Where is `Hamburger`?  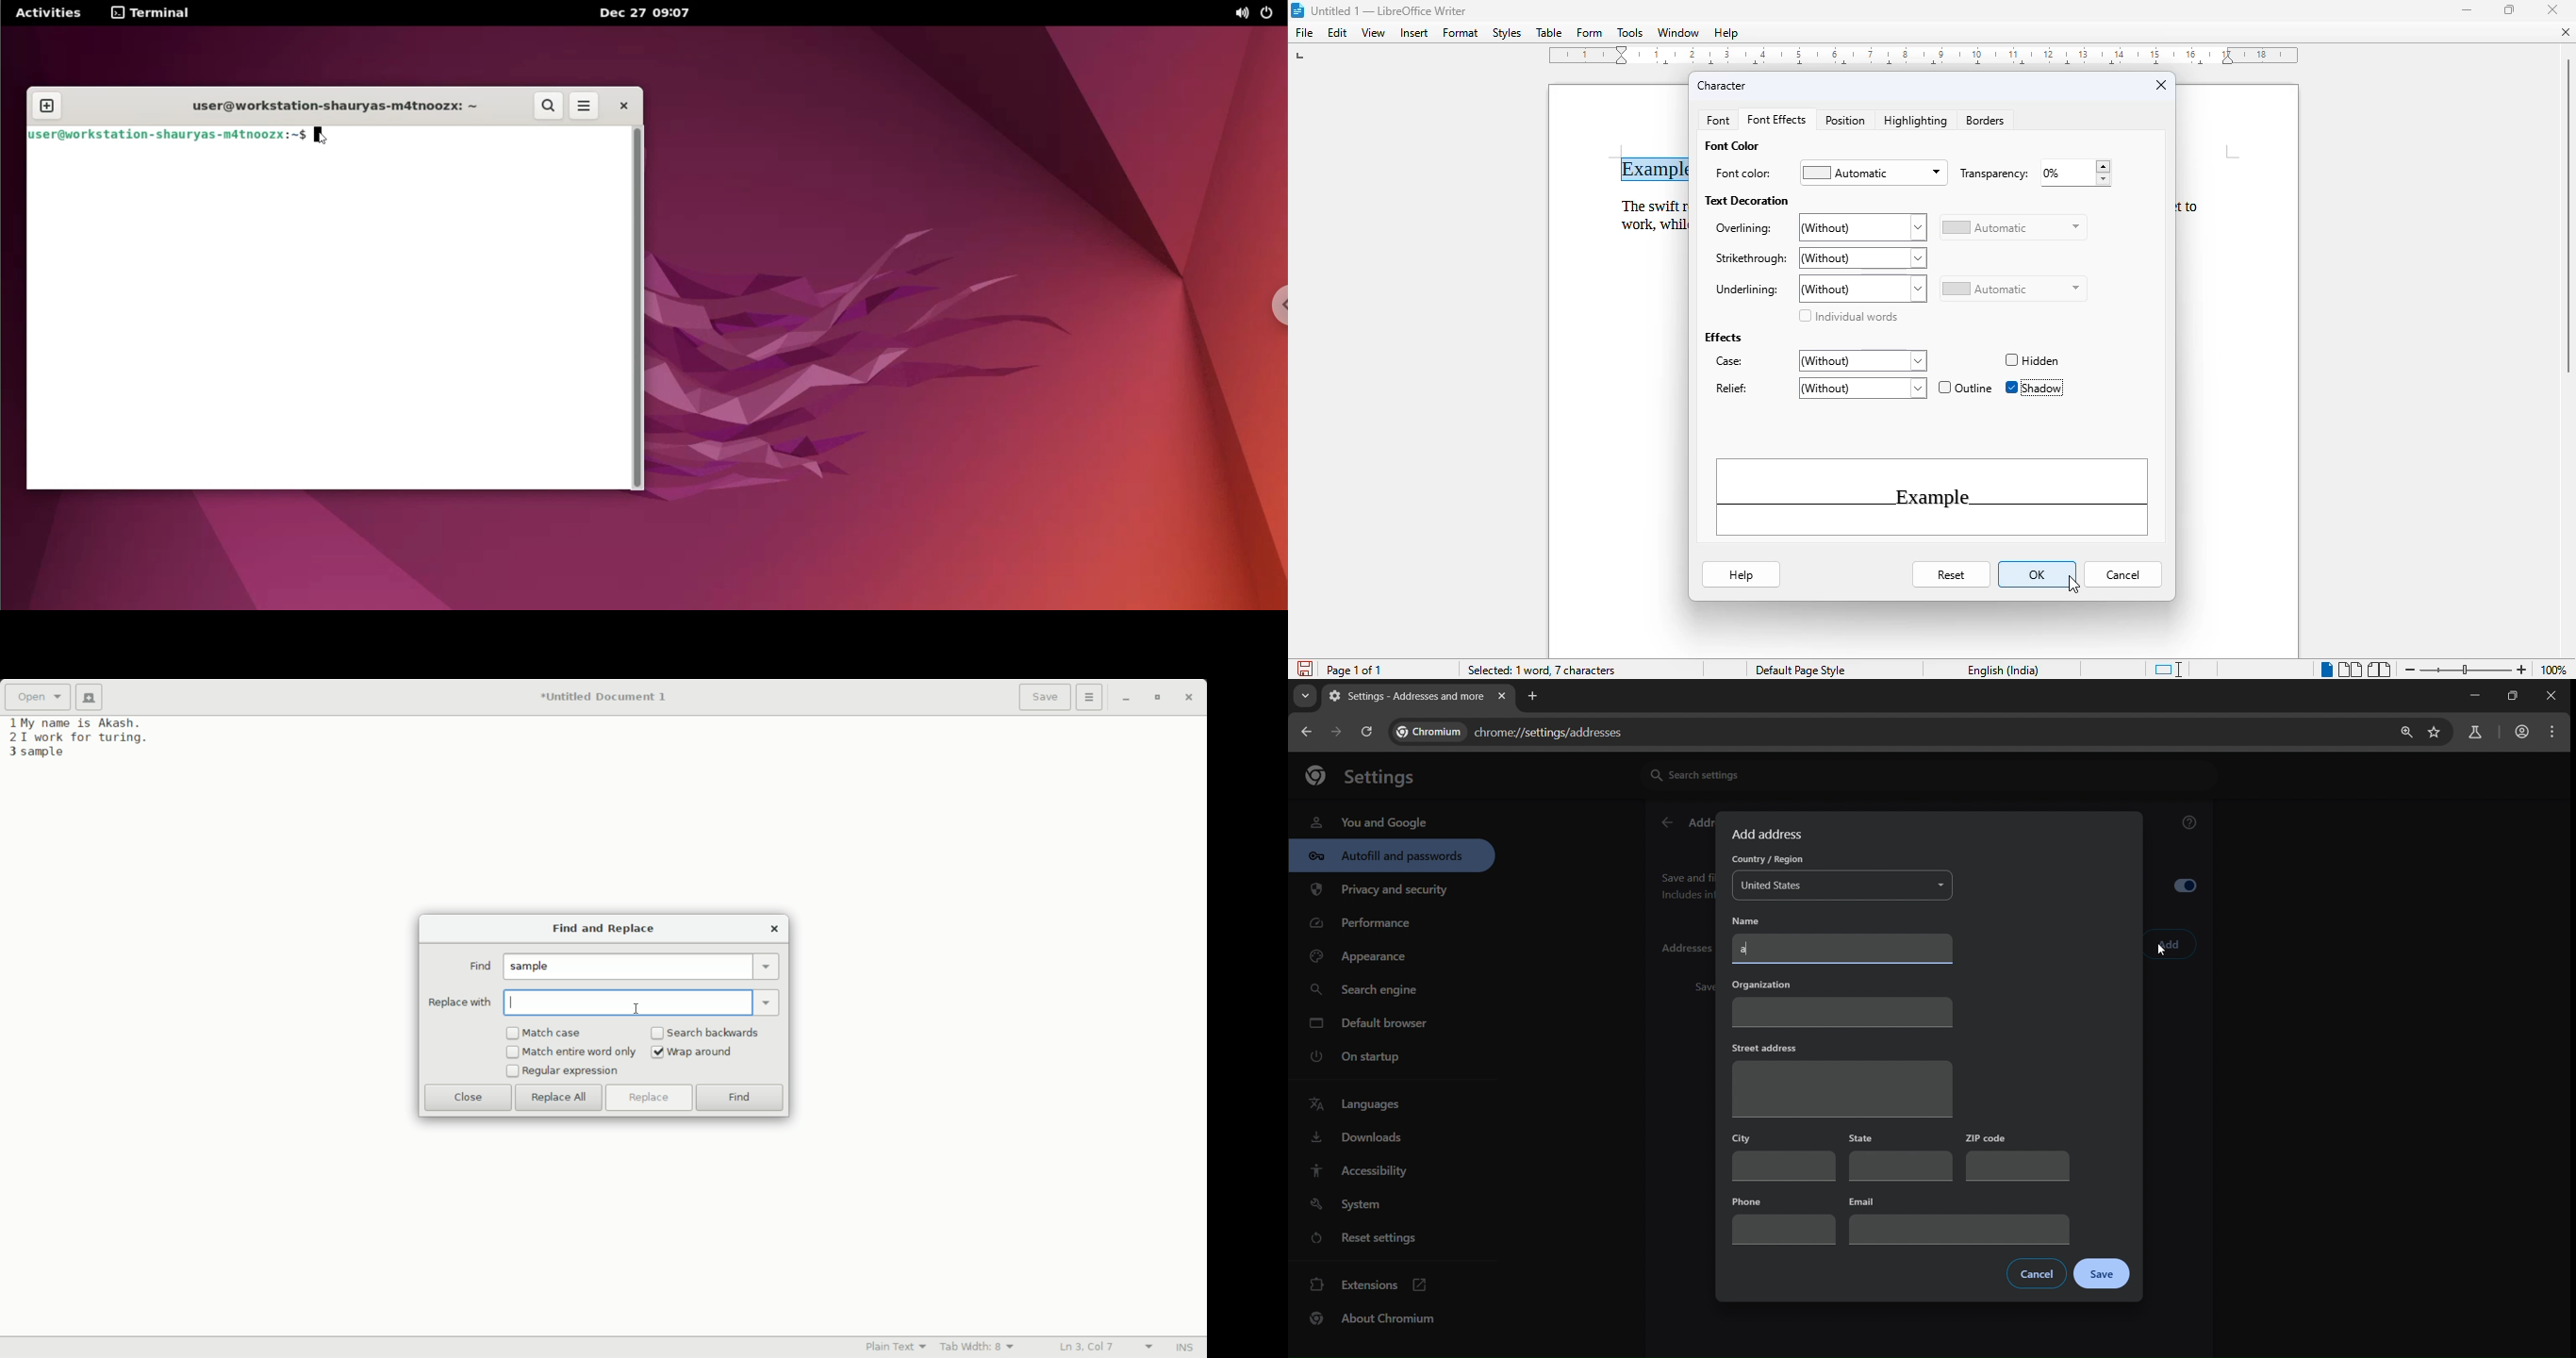
Hamburger is located at coordinates (586, 107).